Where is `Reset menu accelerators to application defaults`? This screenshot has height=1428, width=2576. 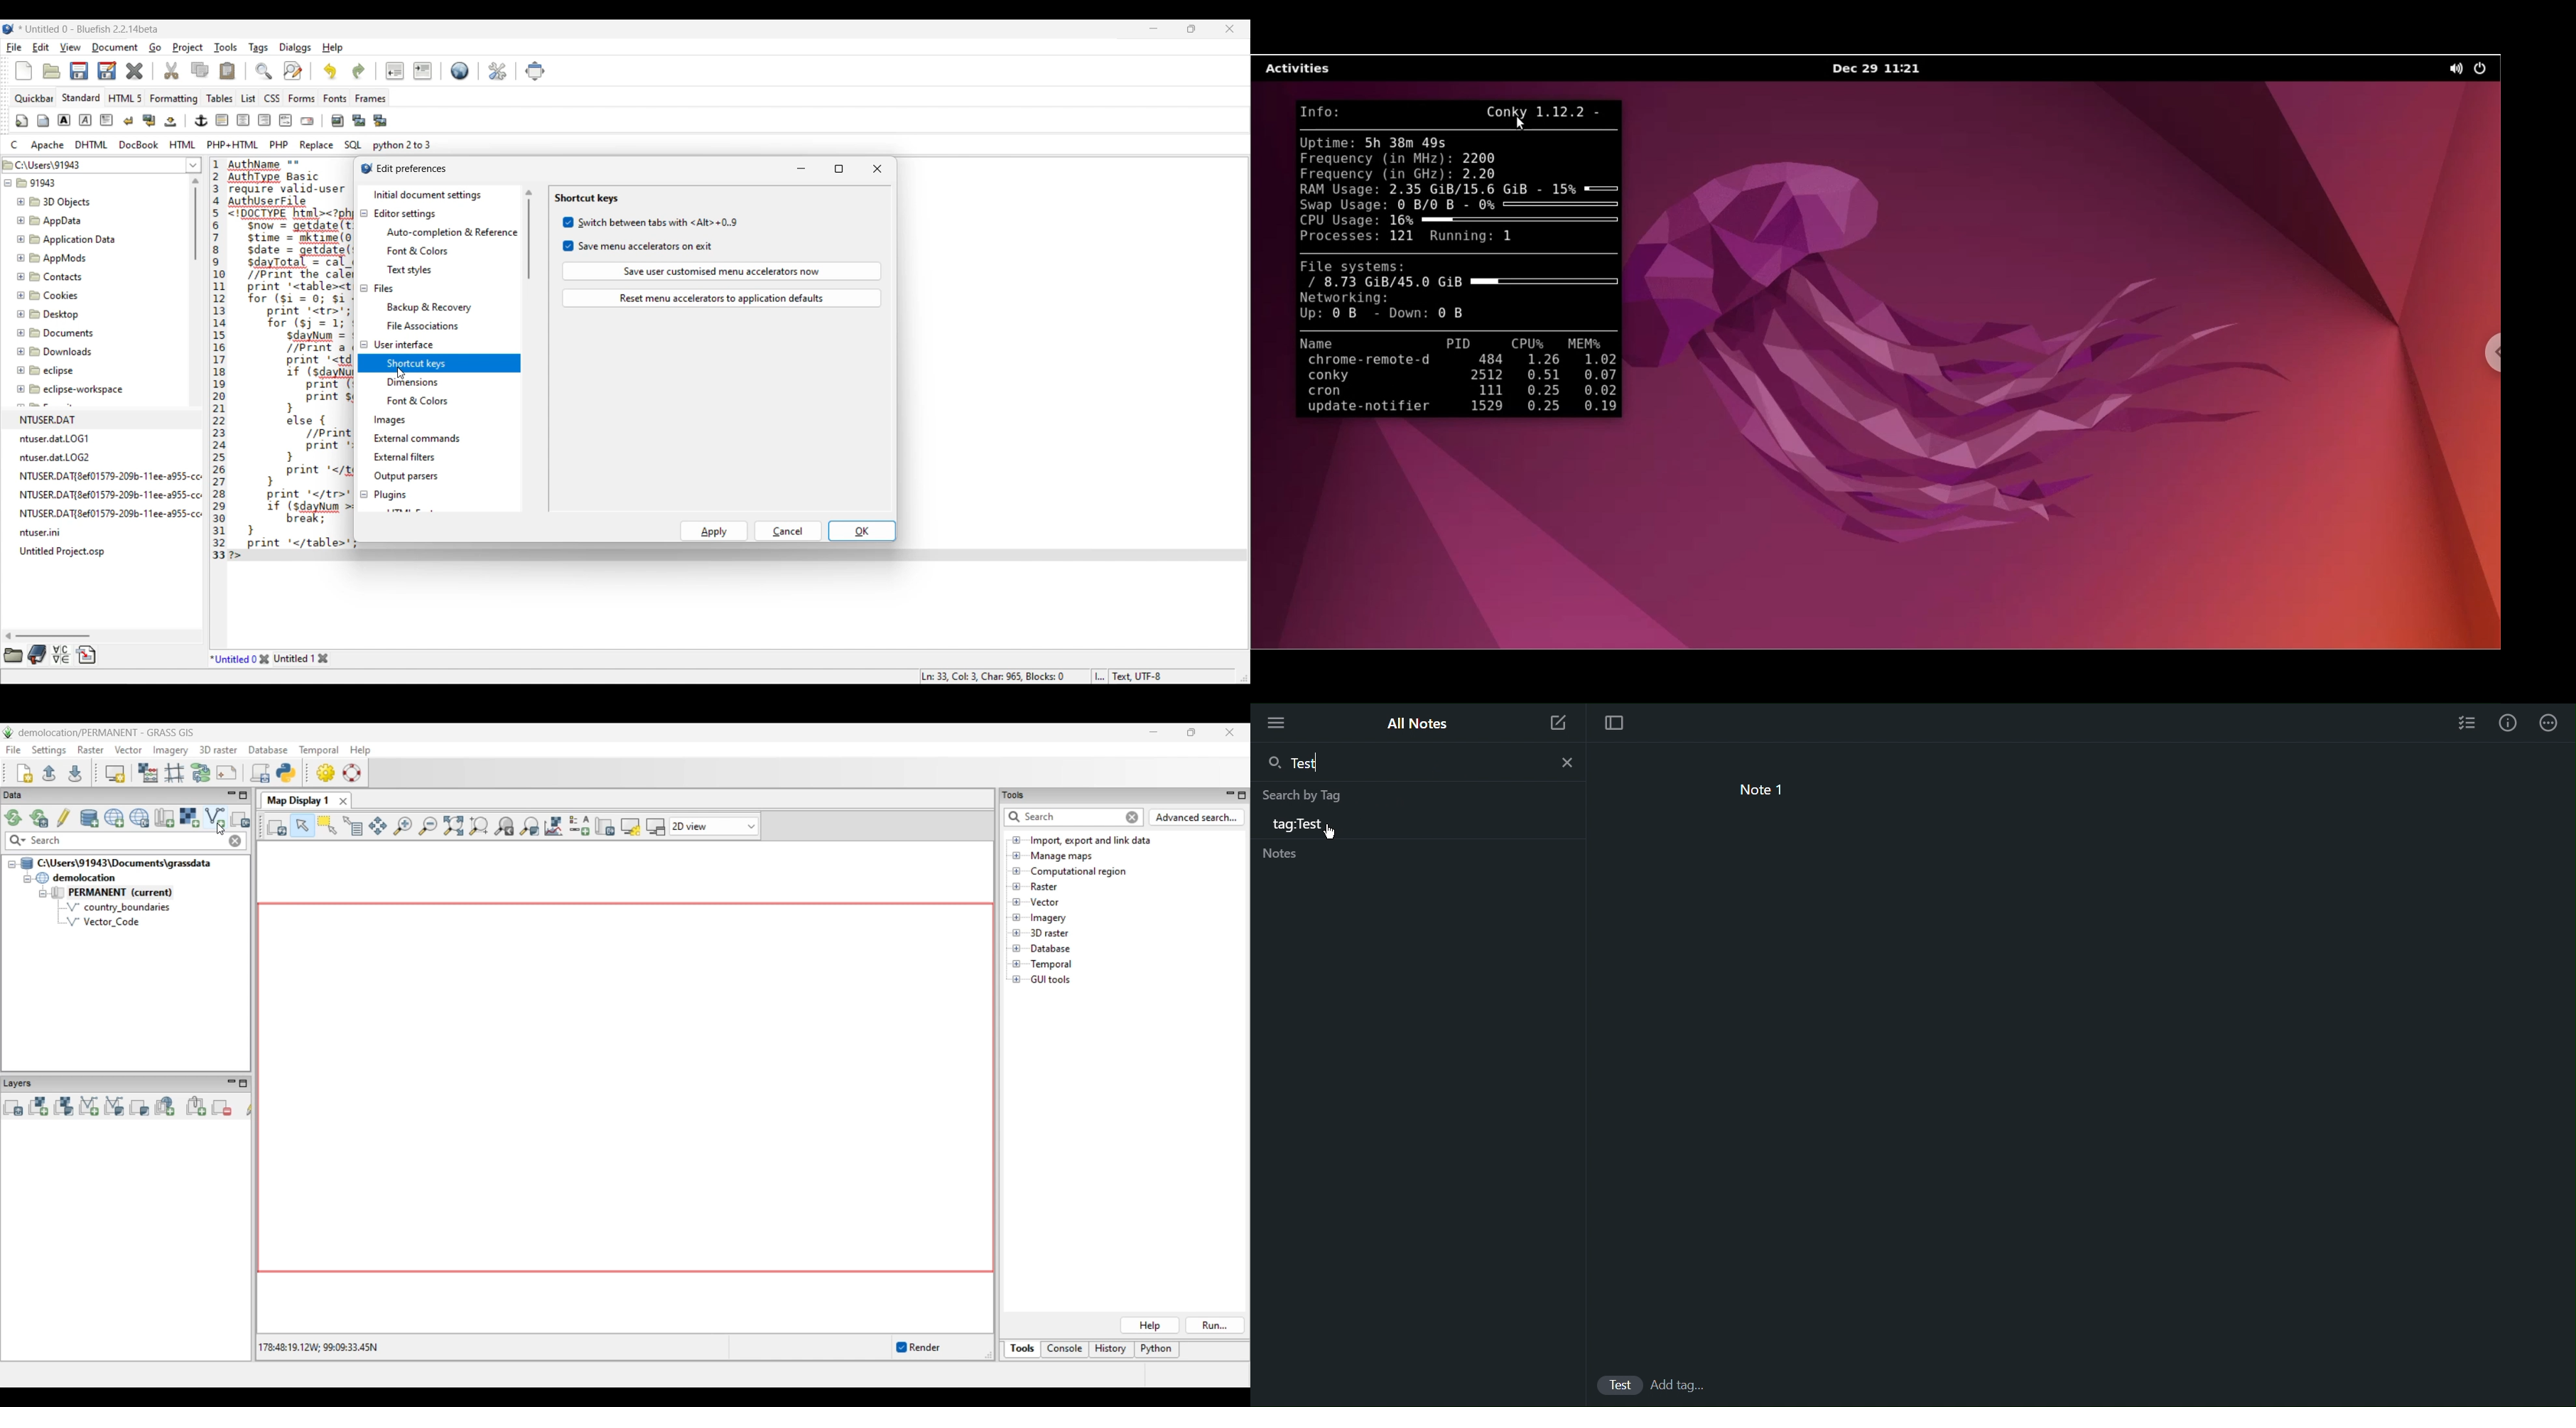 Reset menu accelerators to application defaults is located at coordinates (722, 298).